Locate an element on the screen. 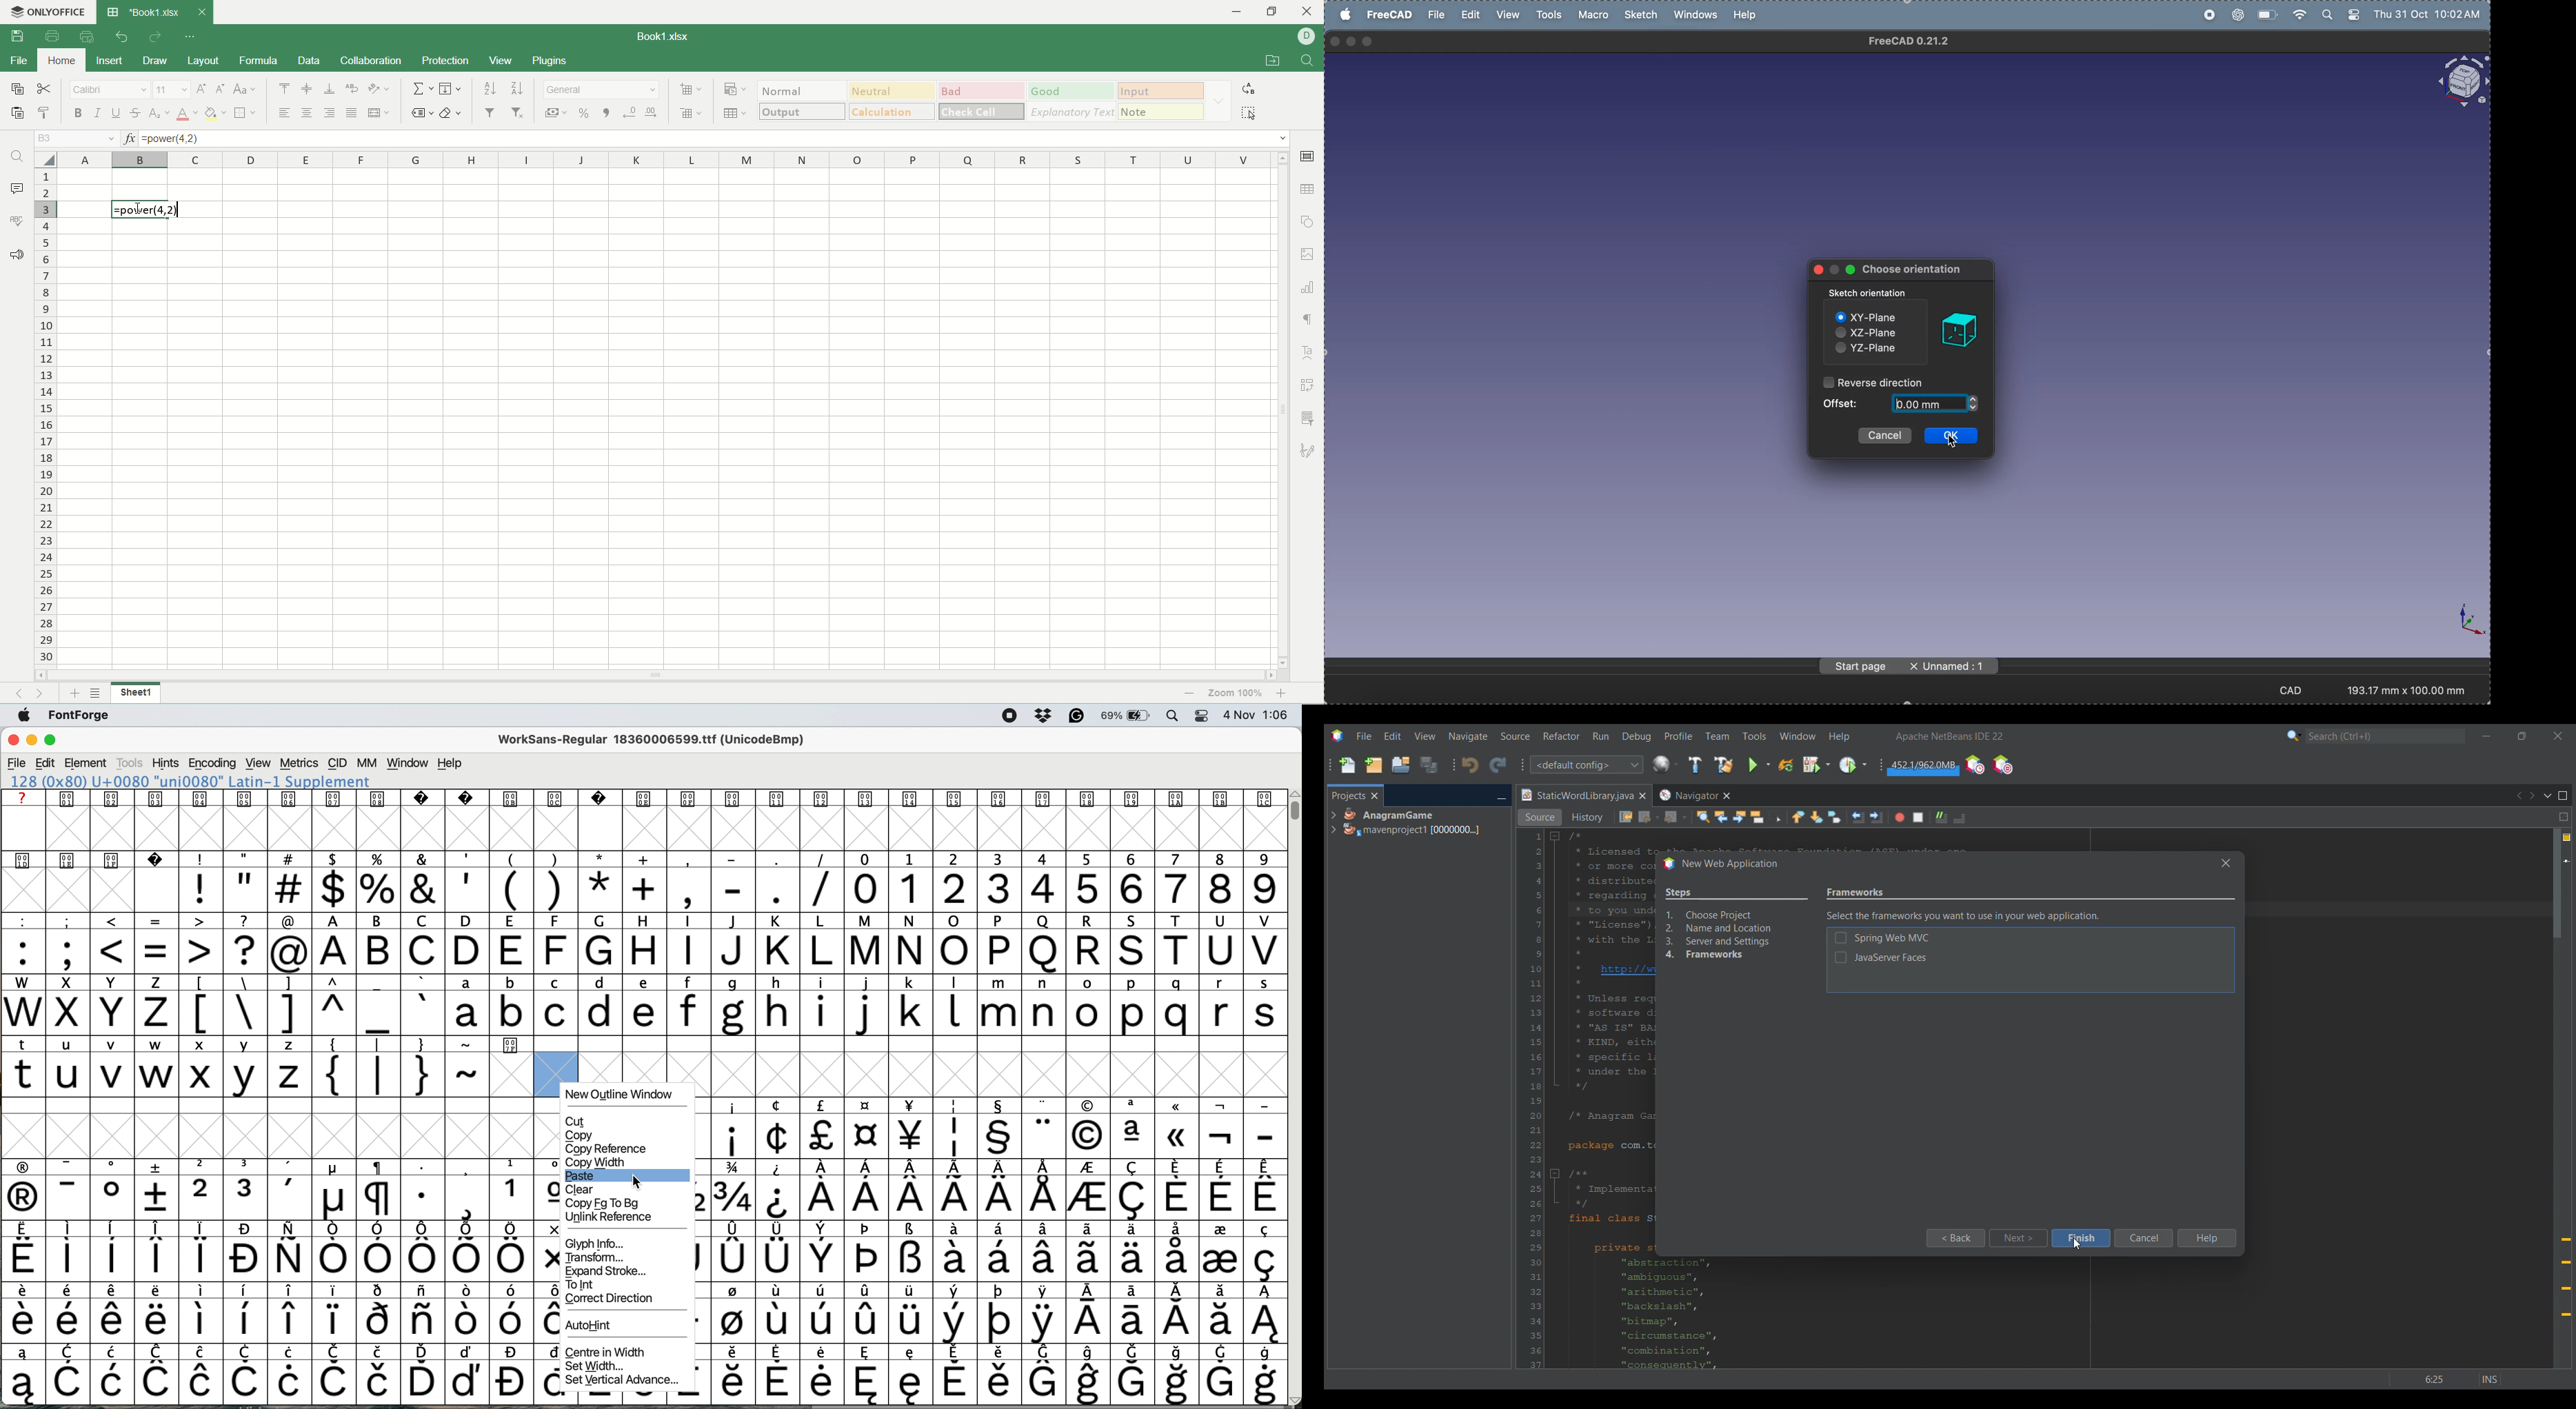 The image size is (2576, 1428). object setting is located at coordinates (1308, 221).